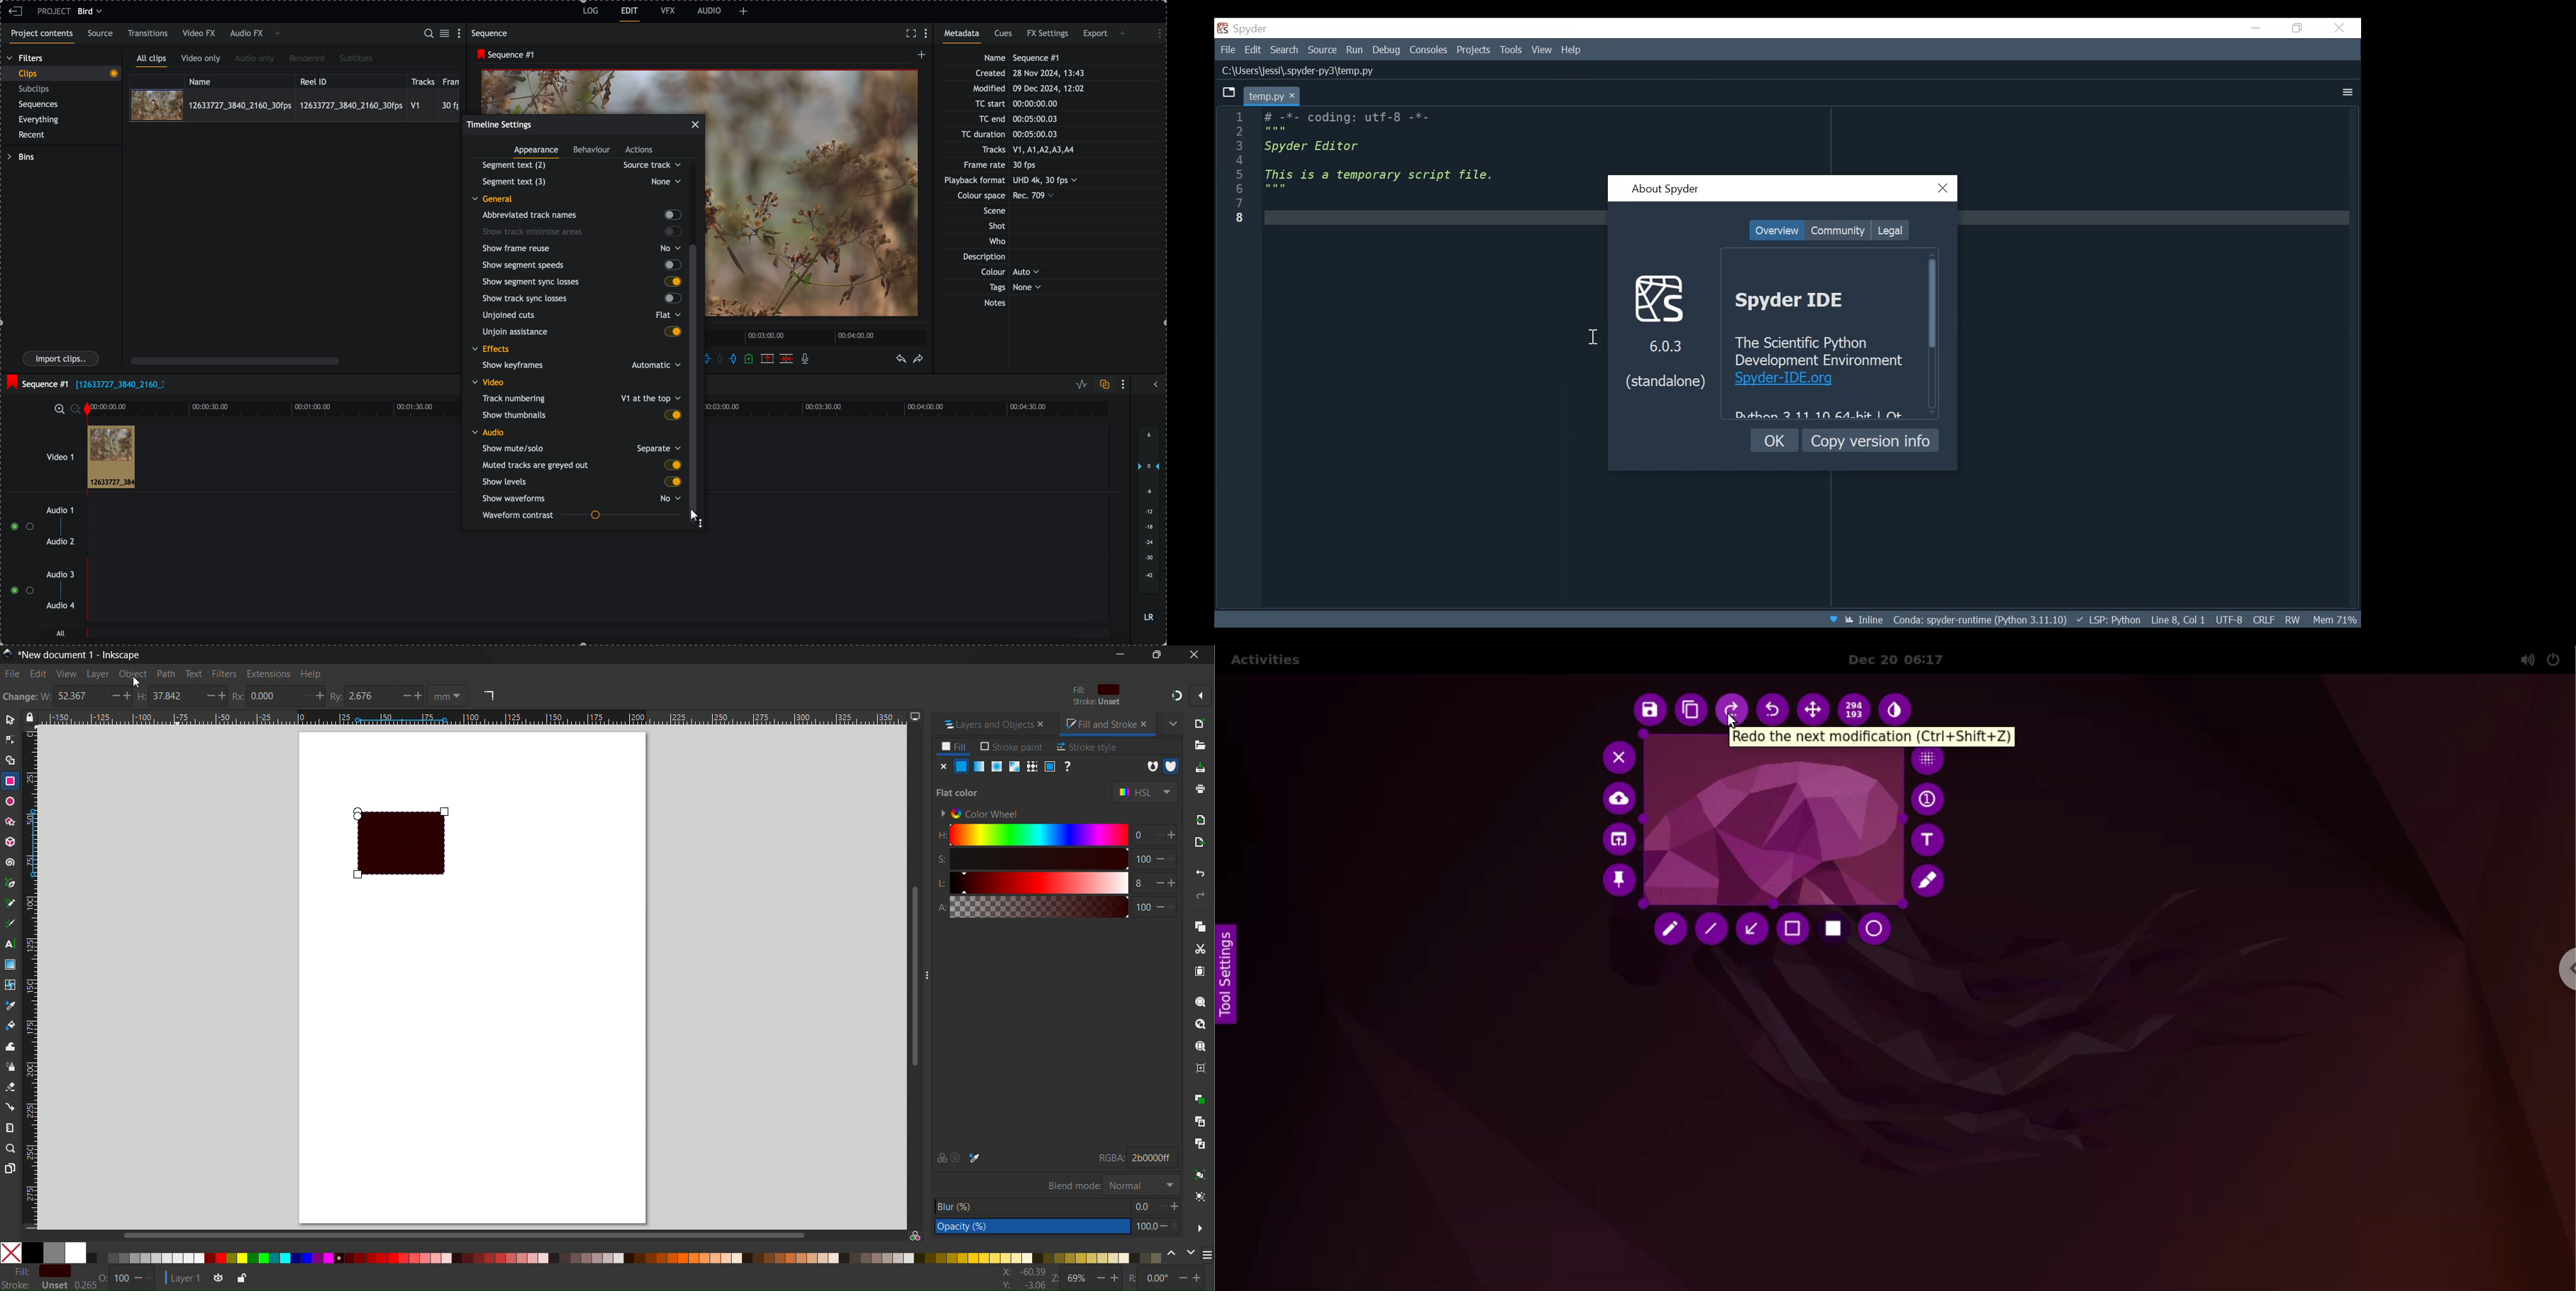 The height and width of the screenshot is (1316, 2576). Describe the element at coordinates (278, 34) in the screenshot. I see `add panel` at that location.